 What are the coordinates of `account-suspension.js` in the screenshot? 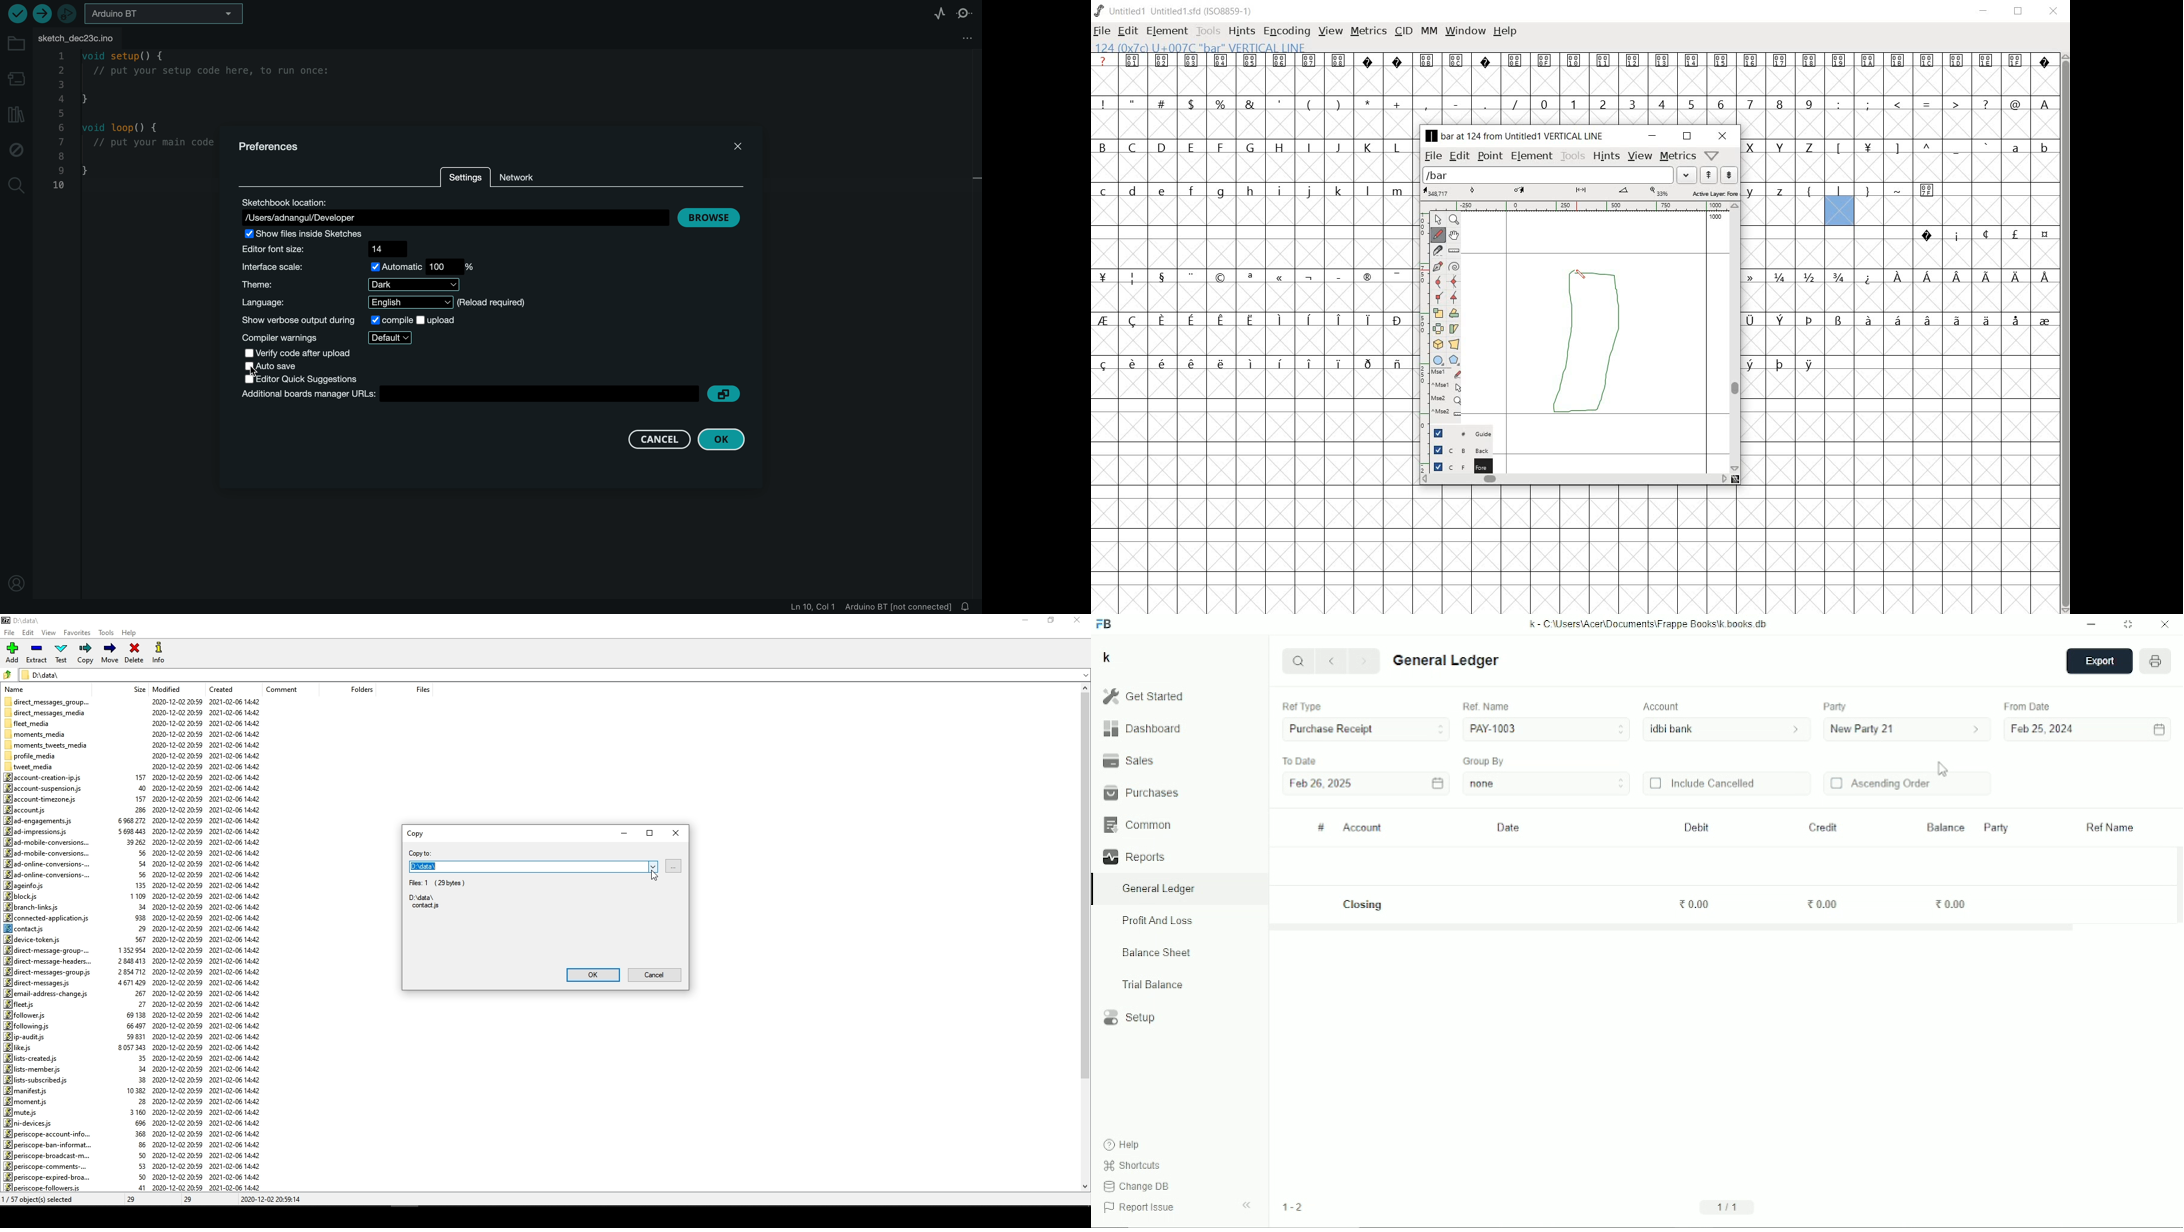 It's located at (44, 787).